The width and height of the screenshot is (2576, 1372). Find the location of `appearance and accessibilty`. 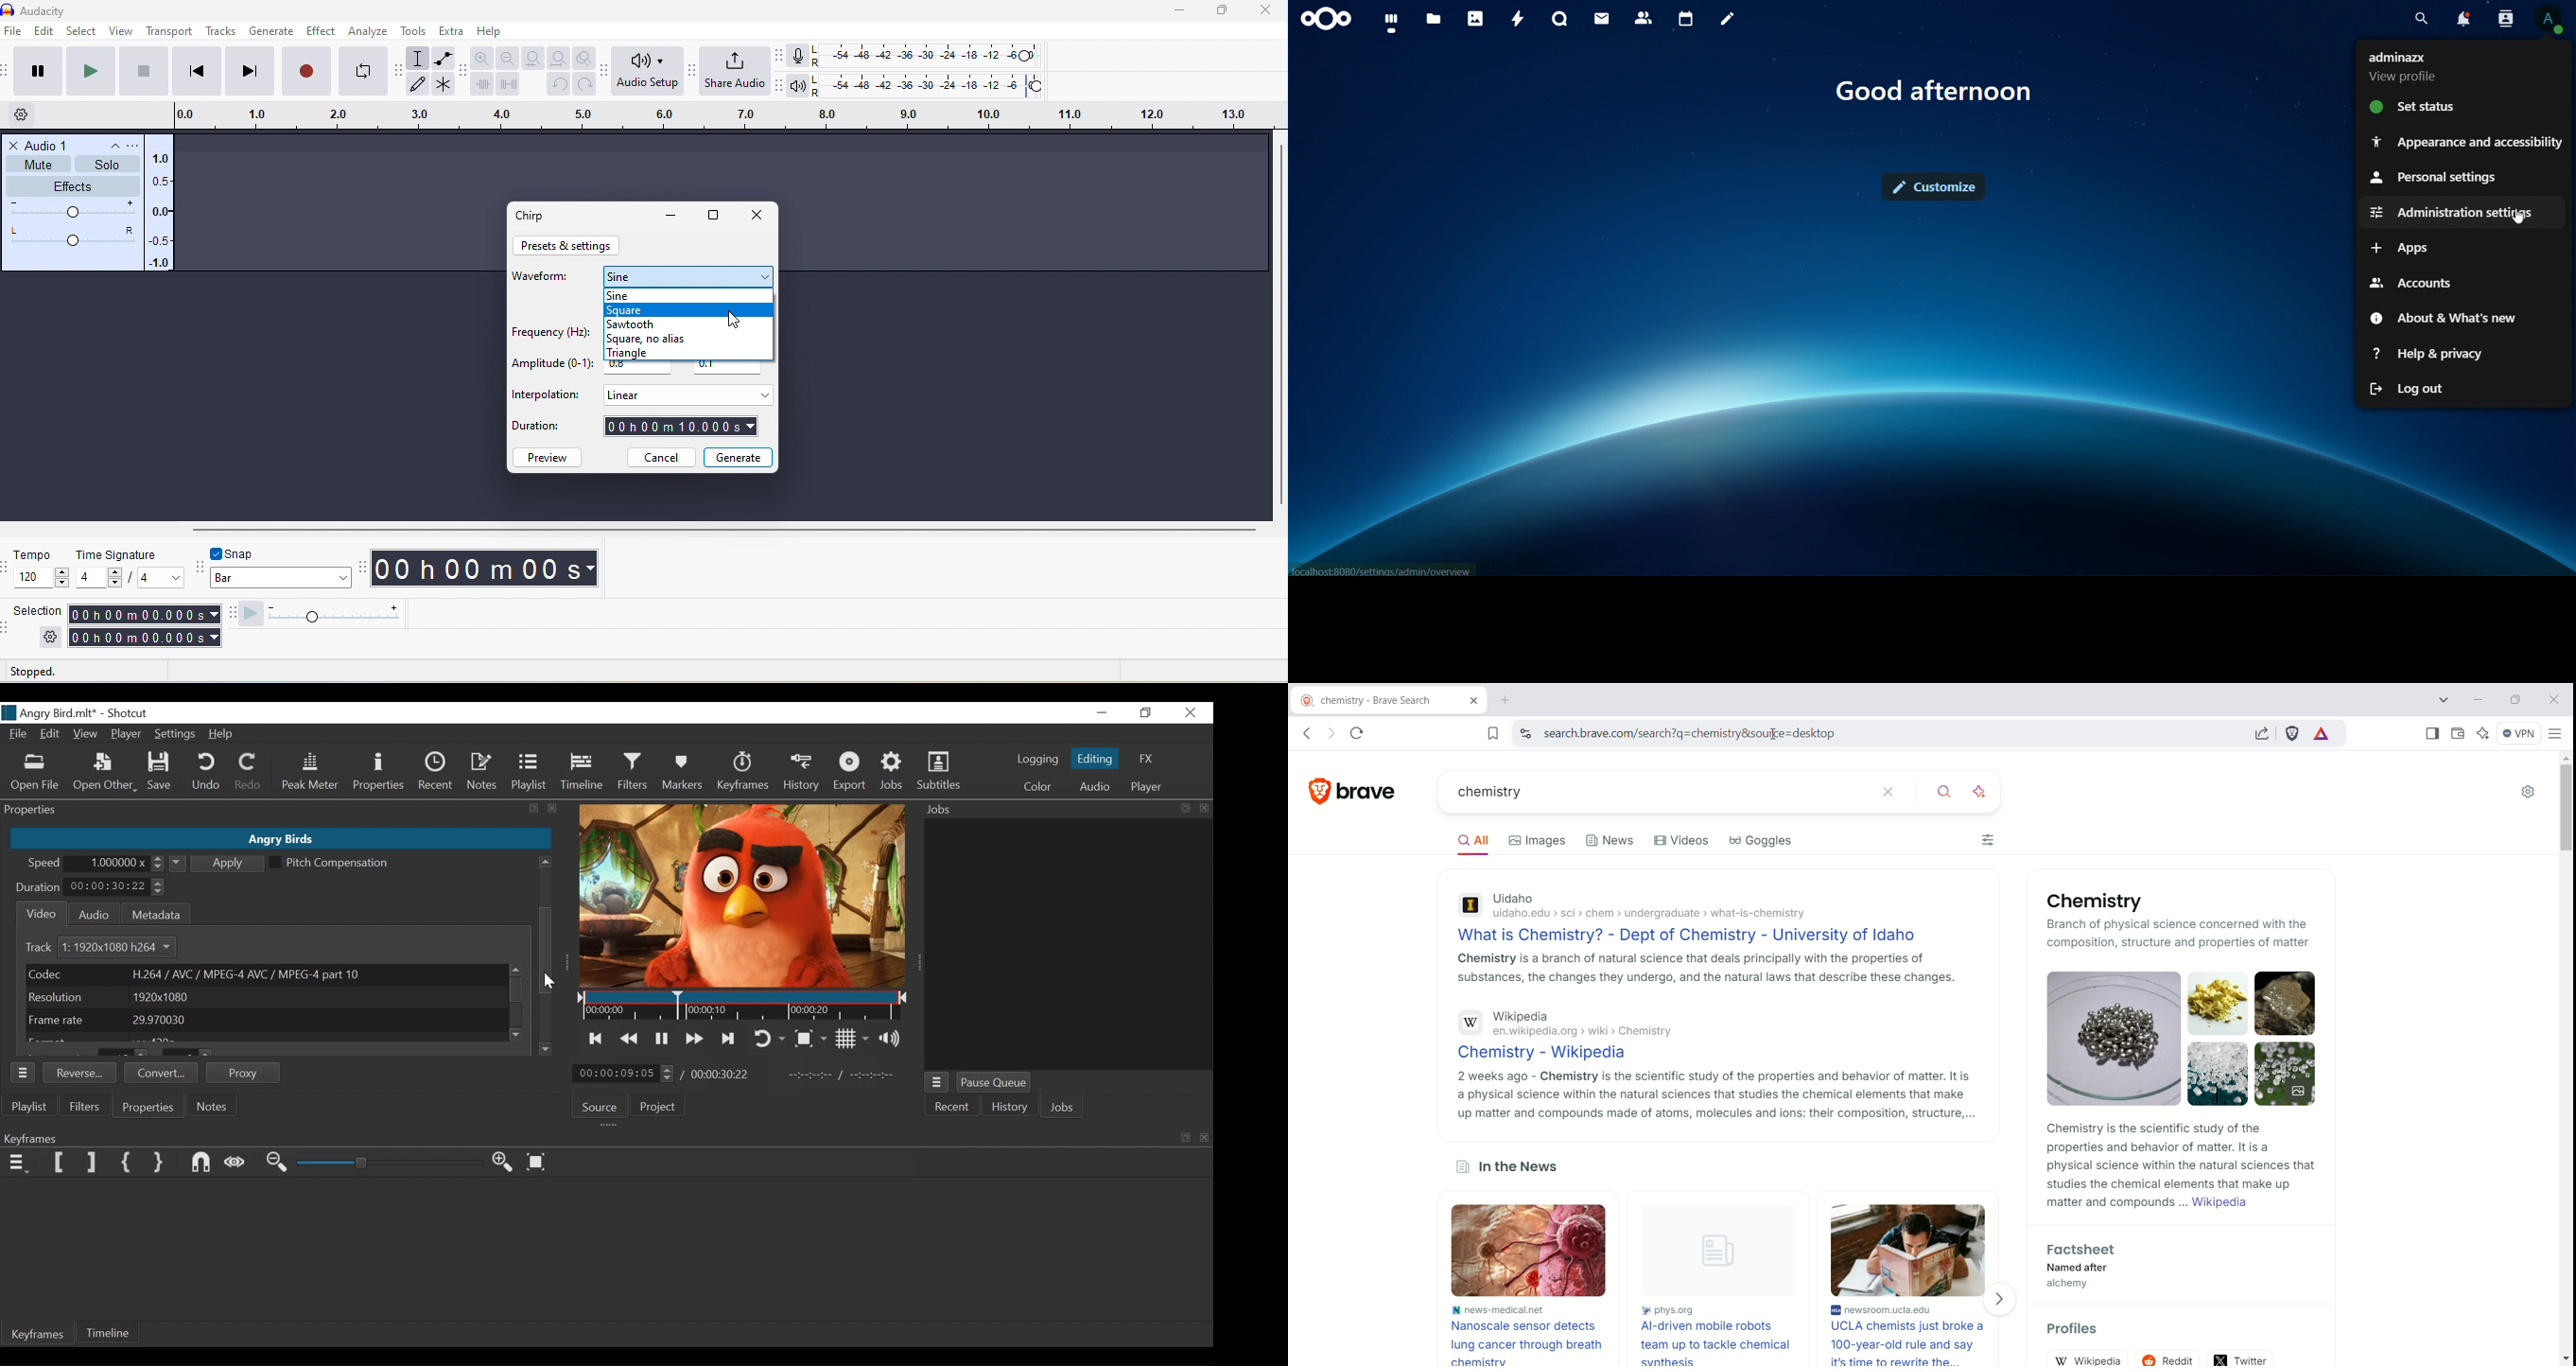

appearance and accessibilty is located at coordinates (2467, 139).